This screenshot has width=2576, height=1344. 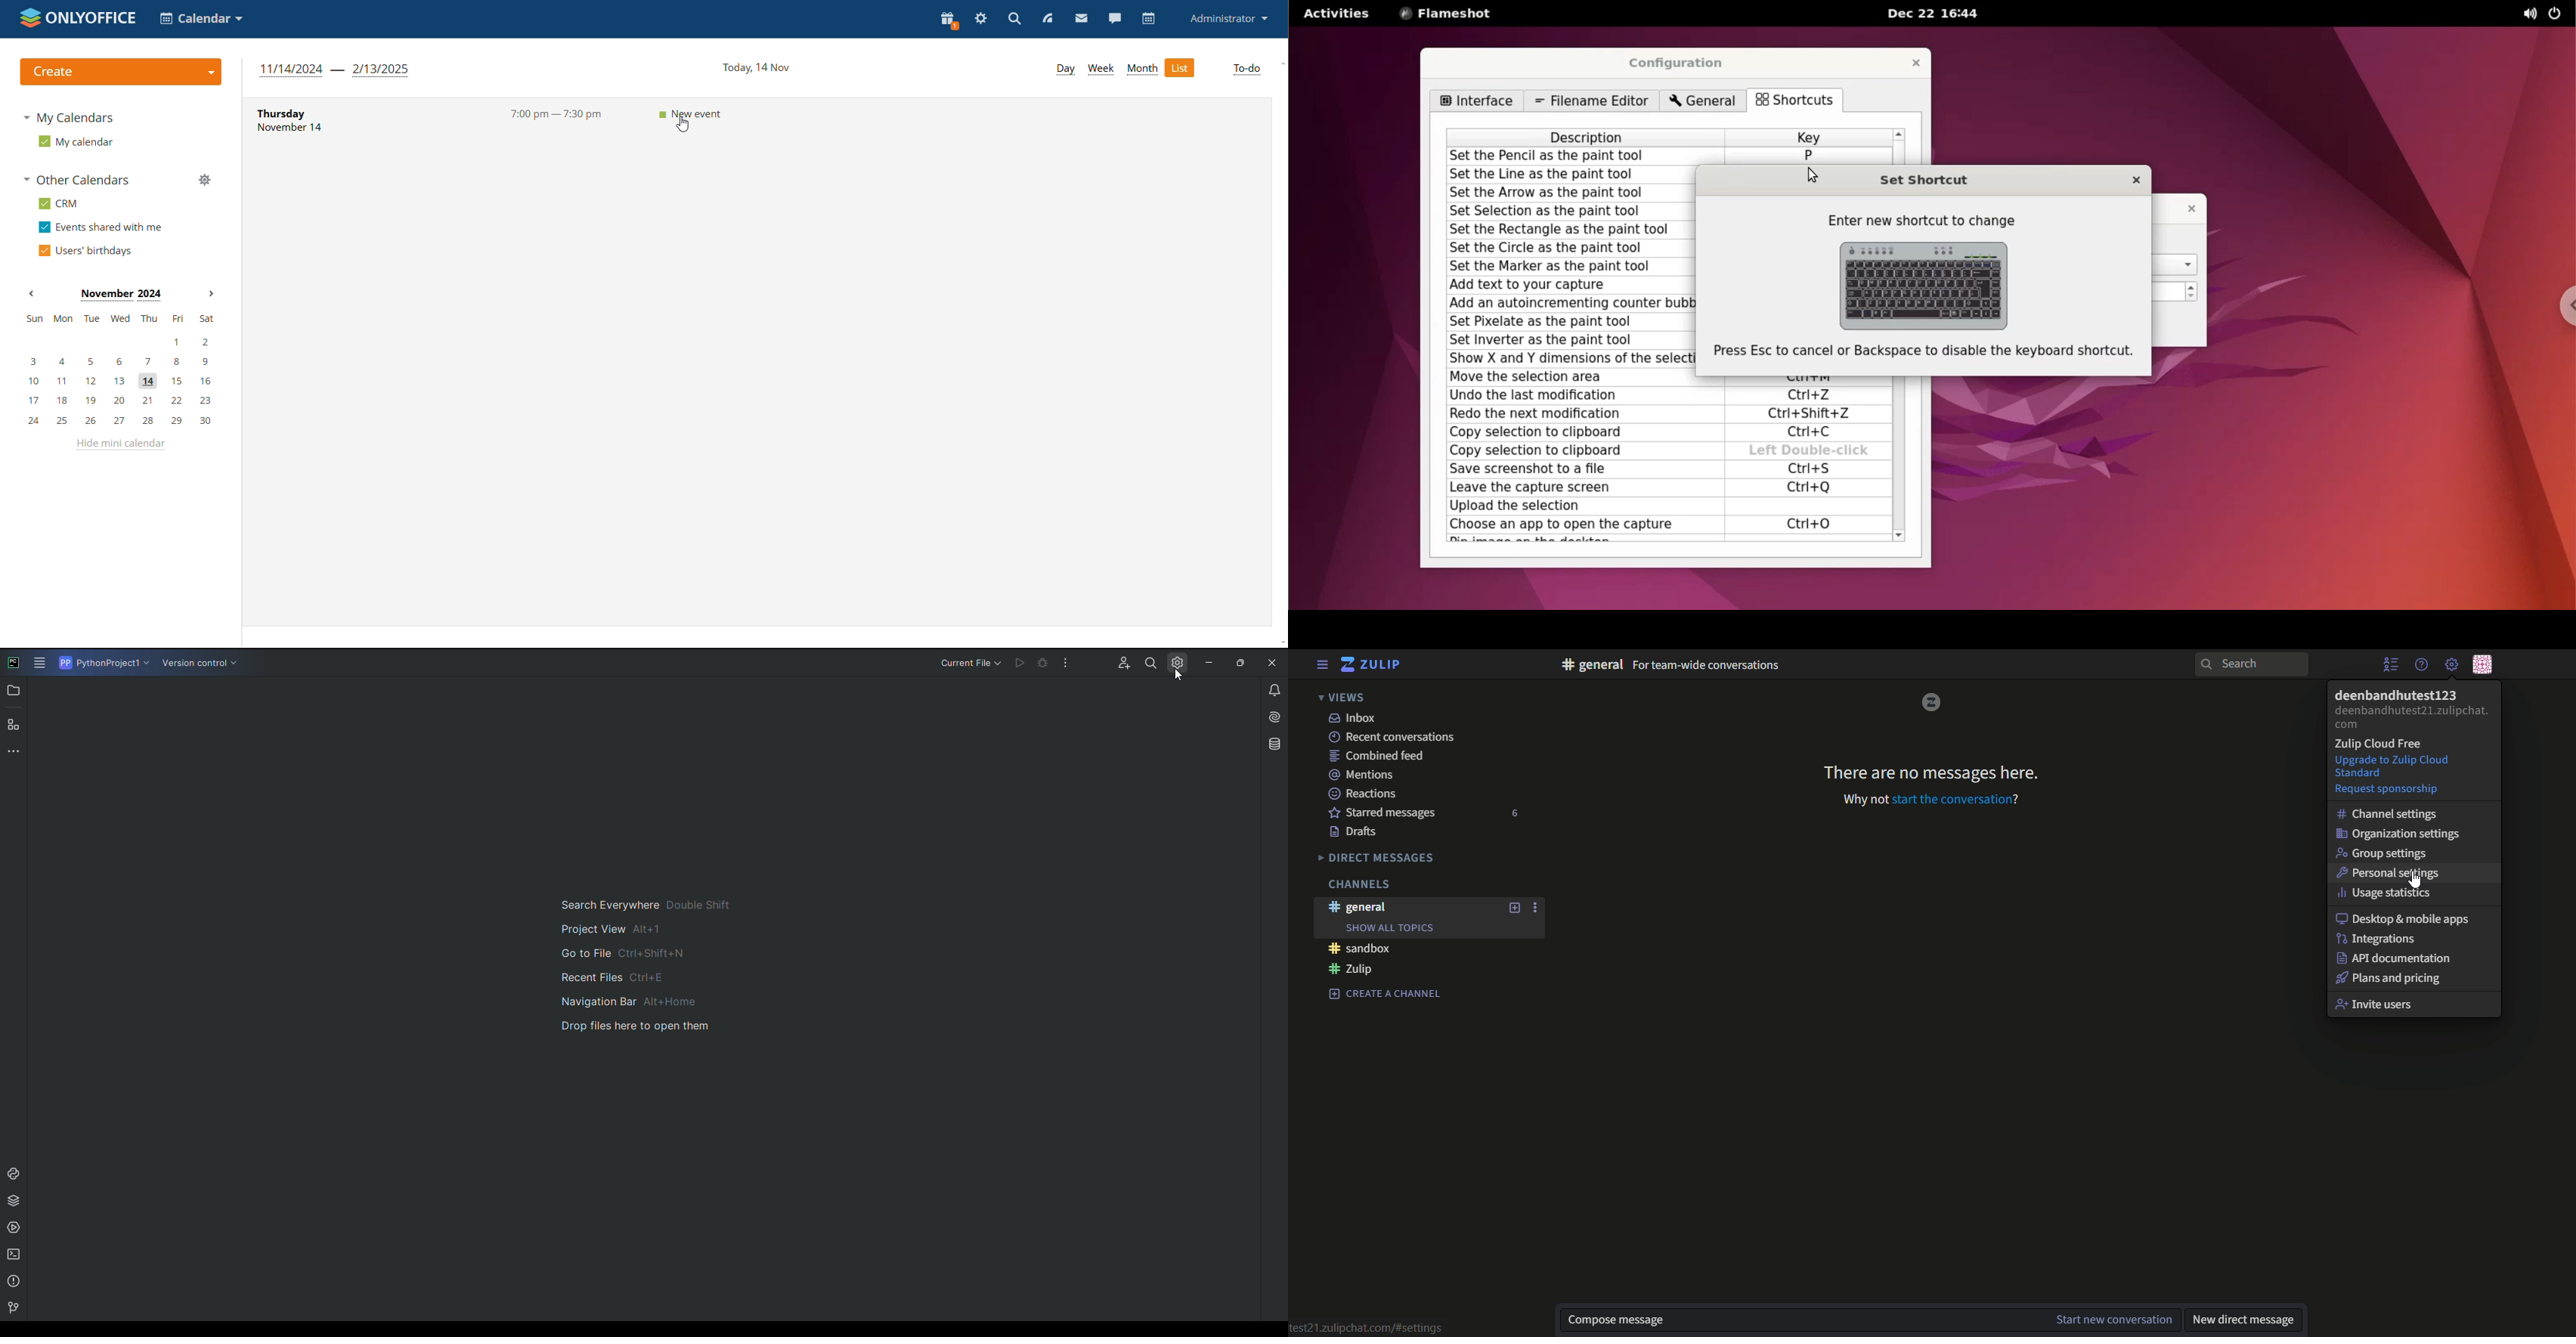 What do you see at coordinates (203, 17) in the screenshot?
I see `select application` at bounding box center [203, 17].